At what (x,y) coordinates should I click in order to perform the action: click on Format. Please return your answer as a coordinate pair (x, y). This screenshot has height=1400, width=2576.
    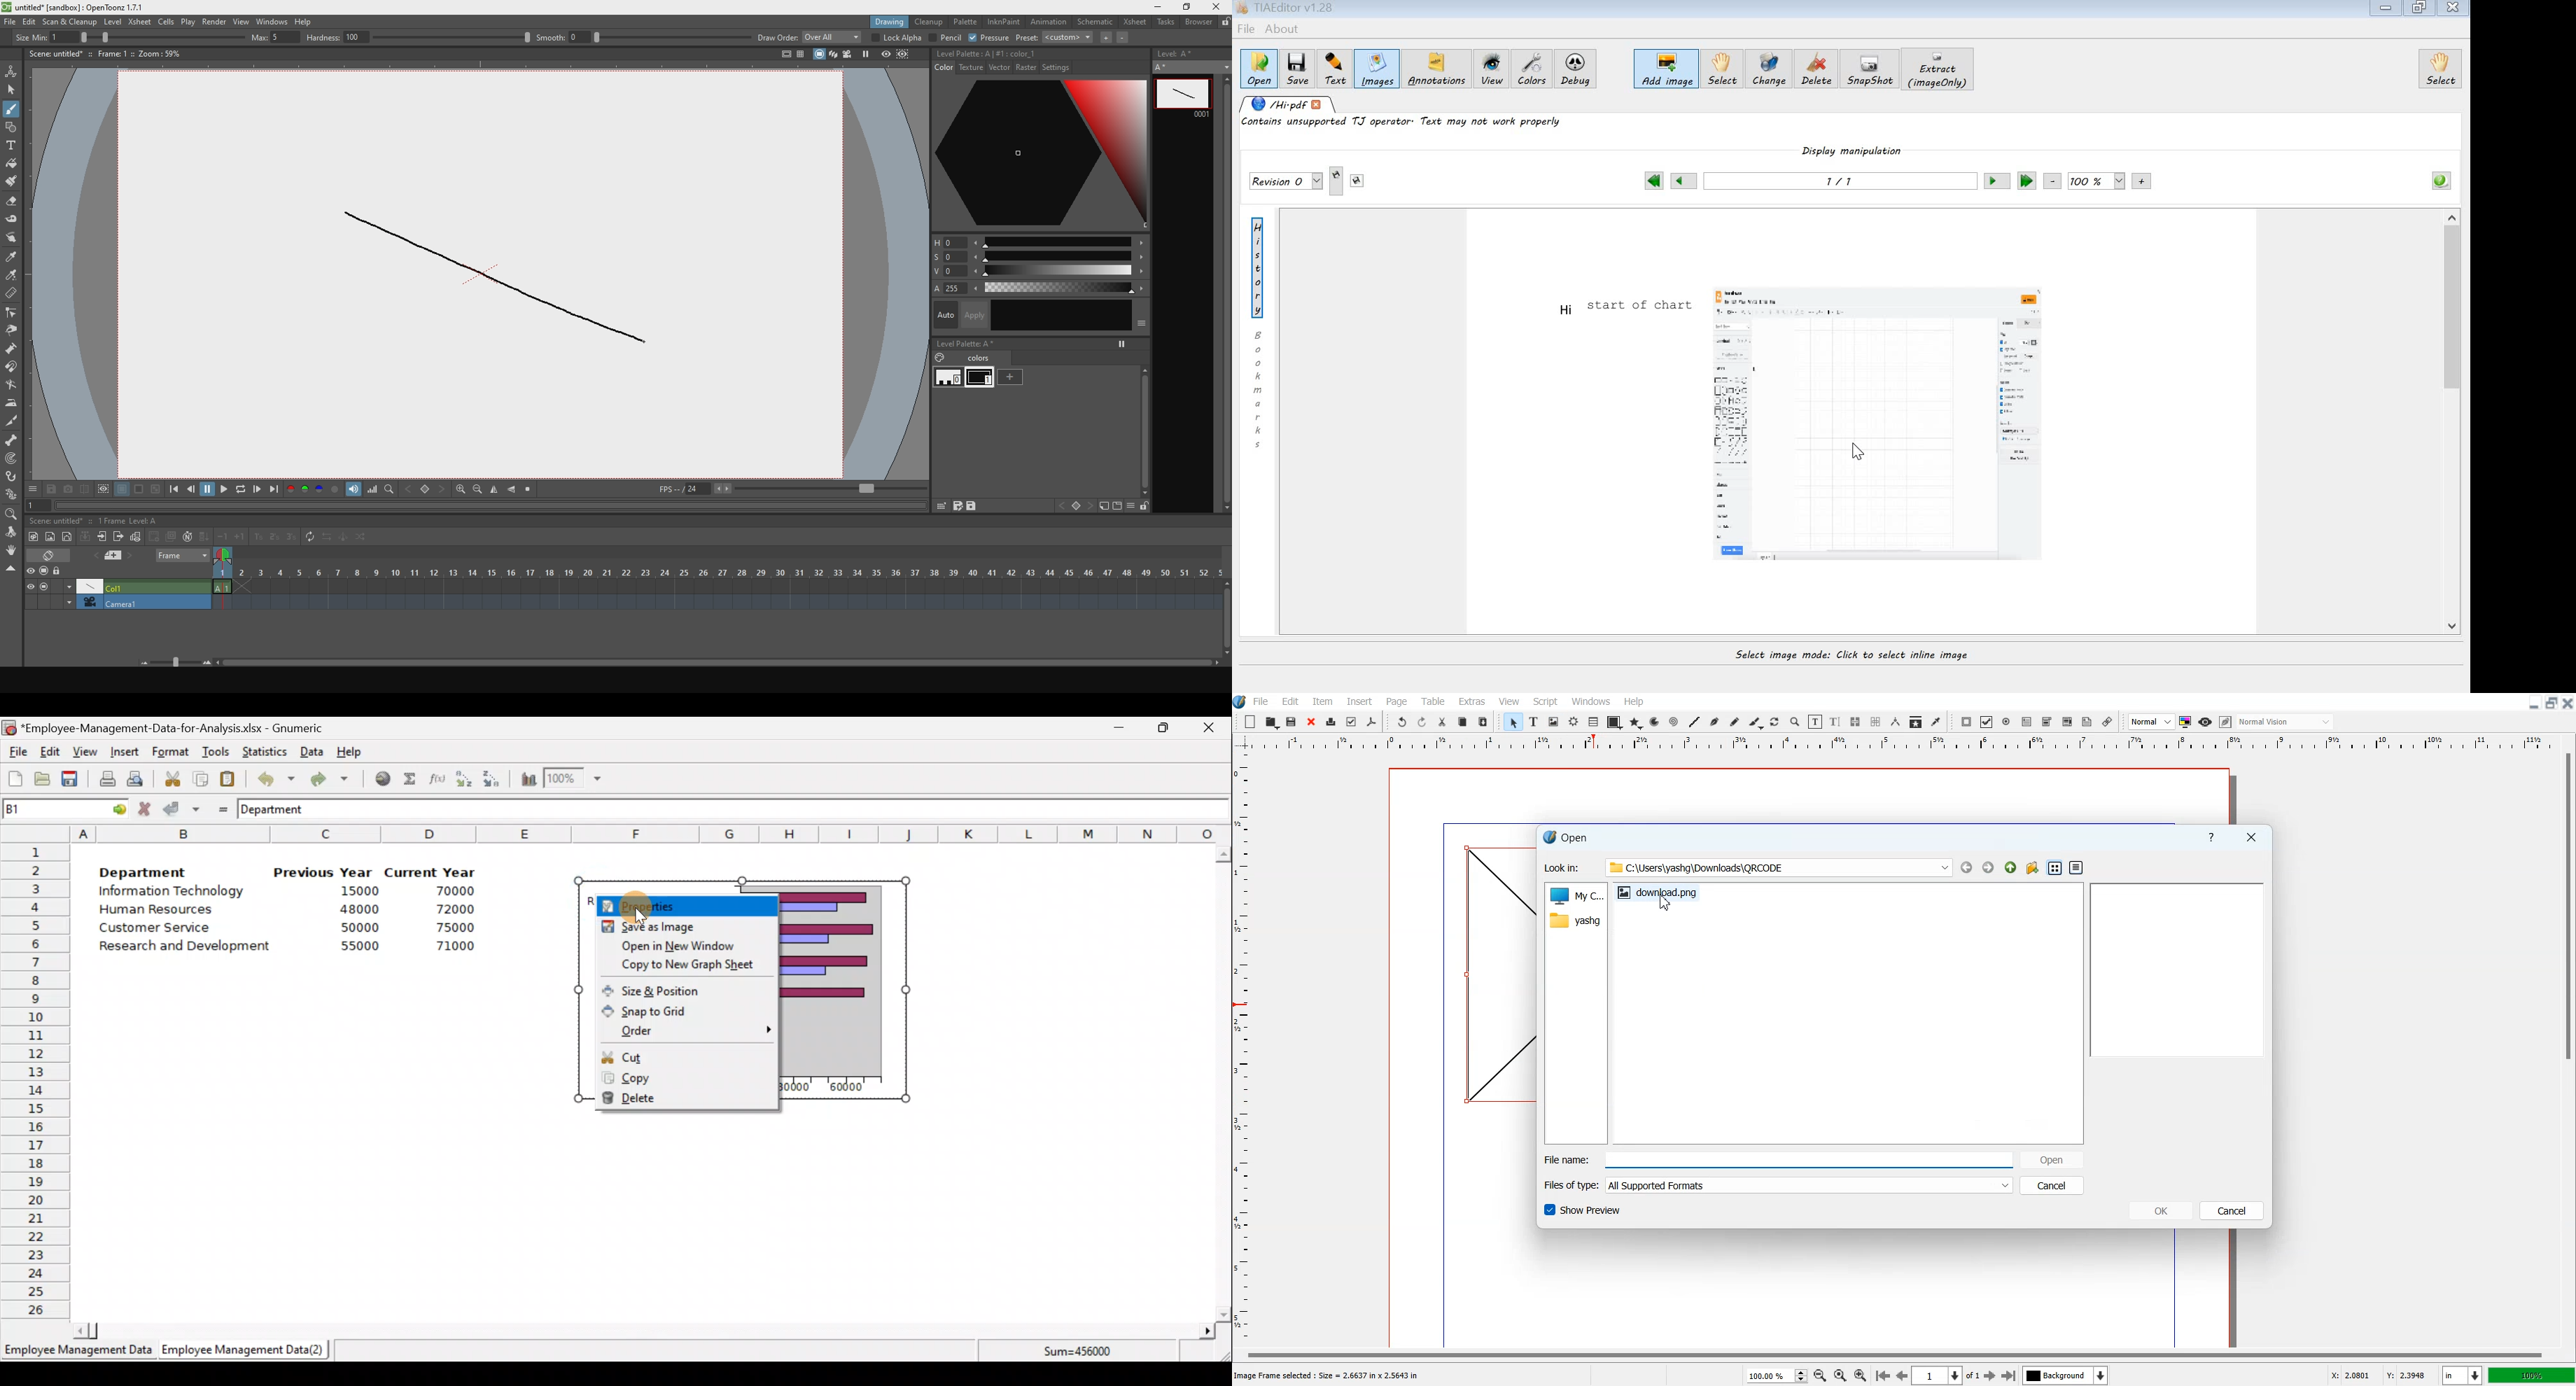
    Looking at the image, I should click on (170, 753).